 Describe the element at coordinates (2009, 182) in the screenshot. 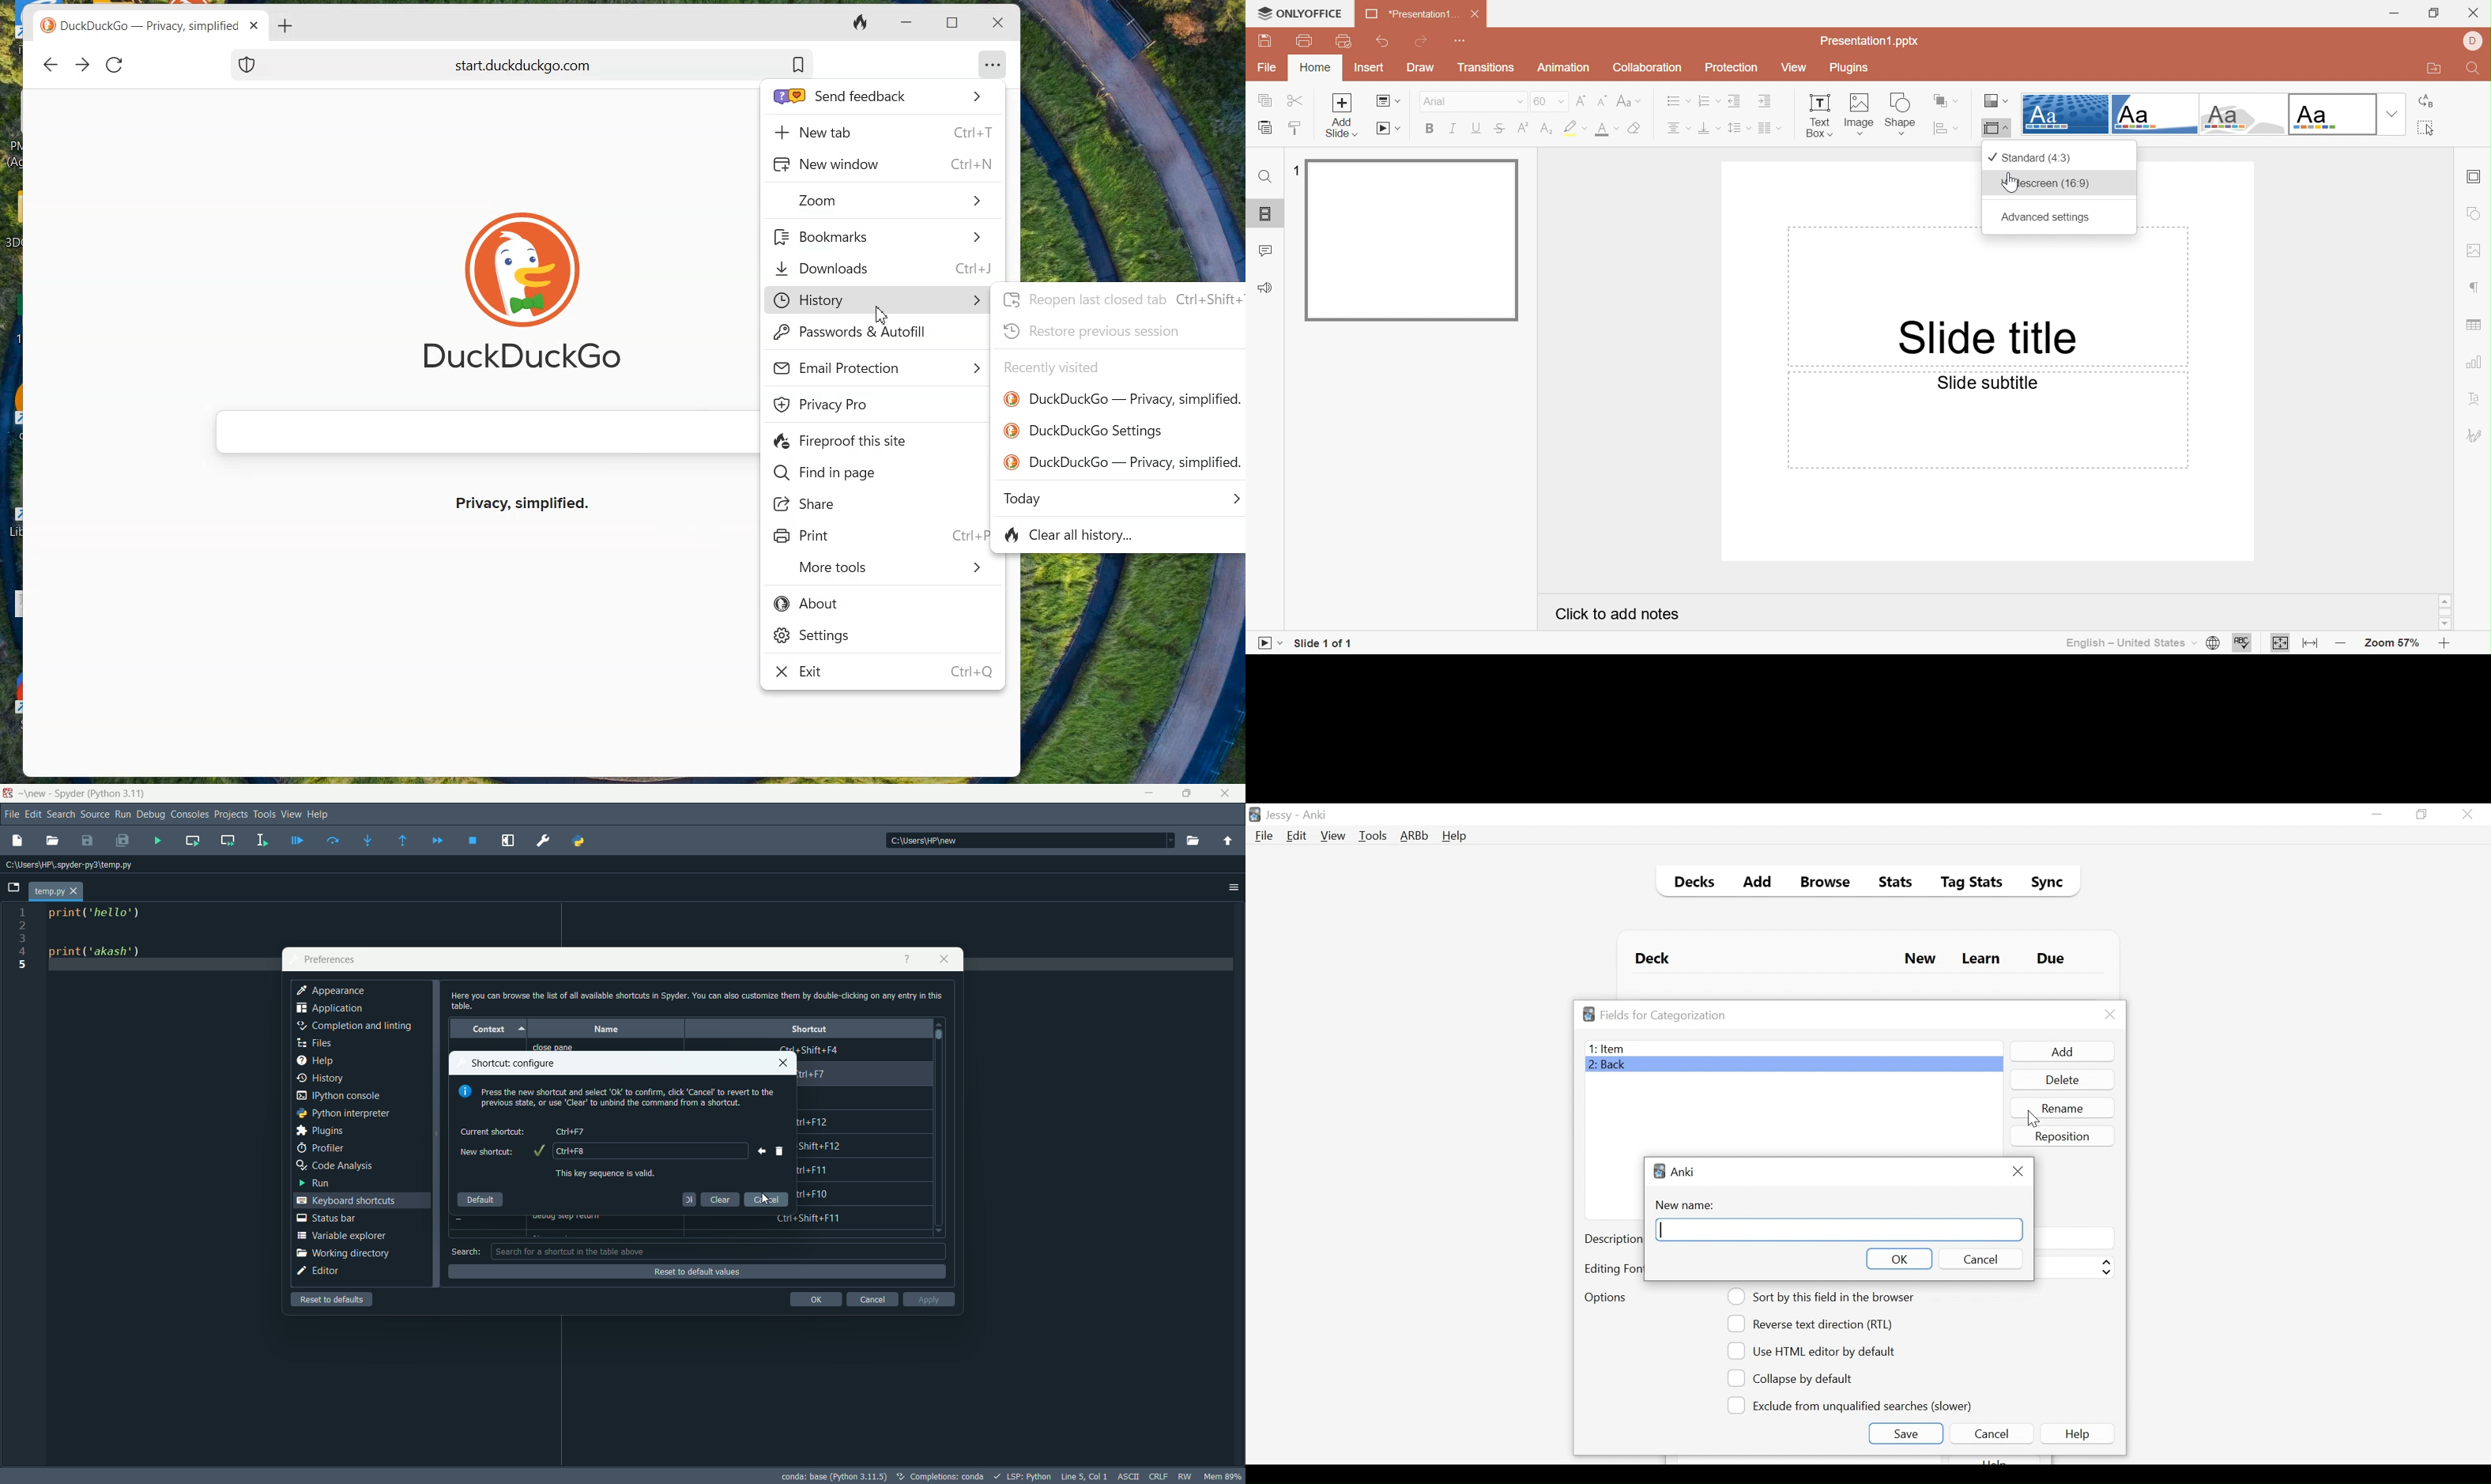

I see `pointer cursor` at that location.